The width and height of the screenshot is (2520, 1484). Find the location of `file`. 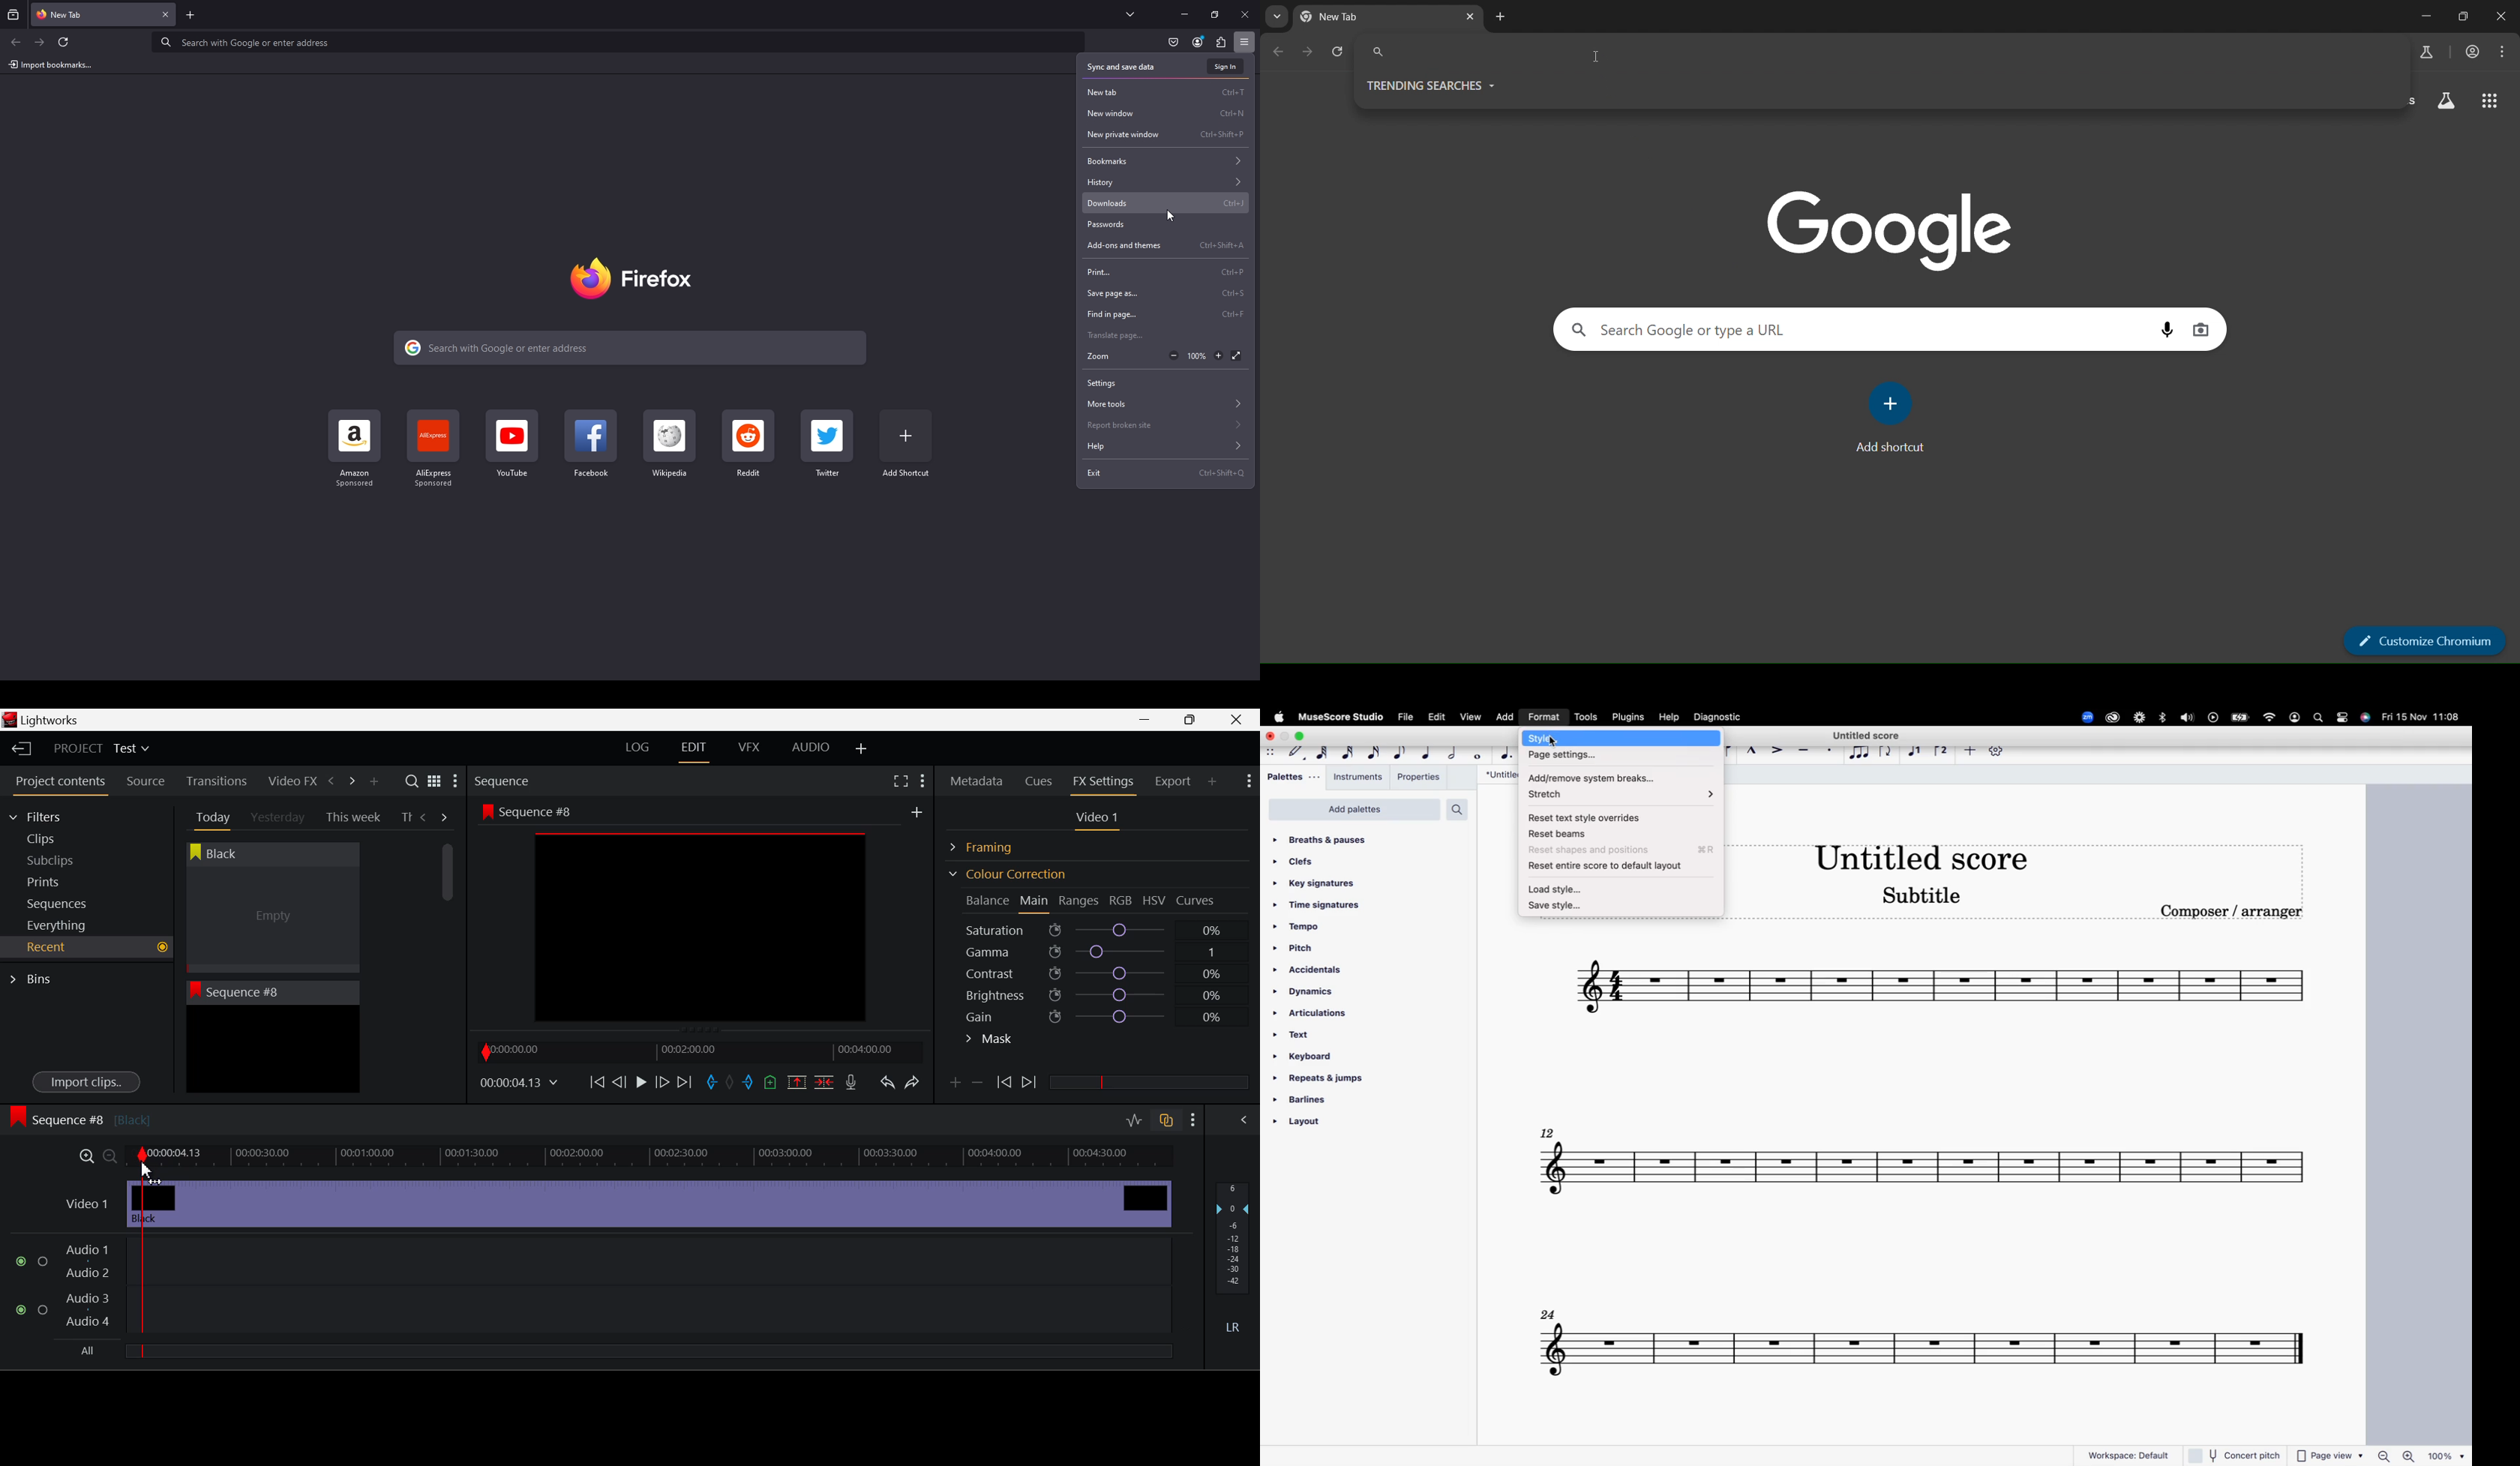

file is located at coordinates (1406, 718).